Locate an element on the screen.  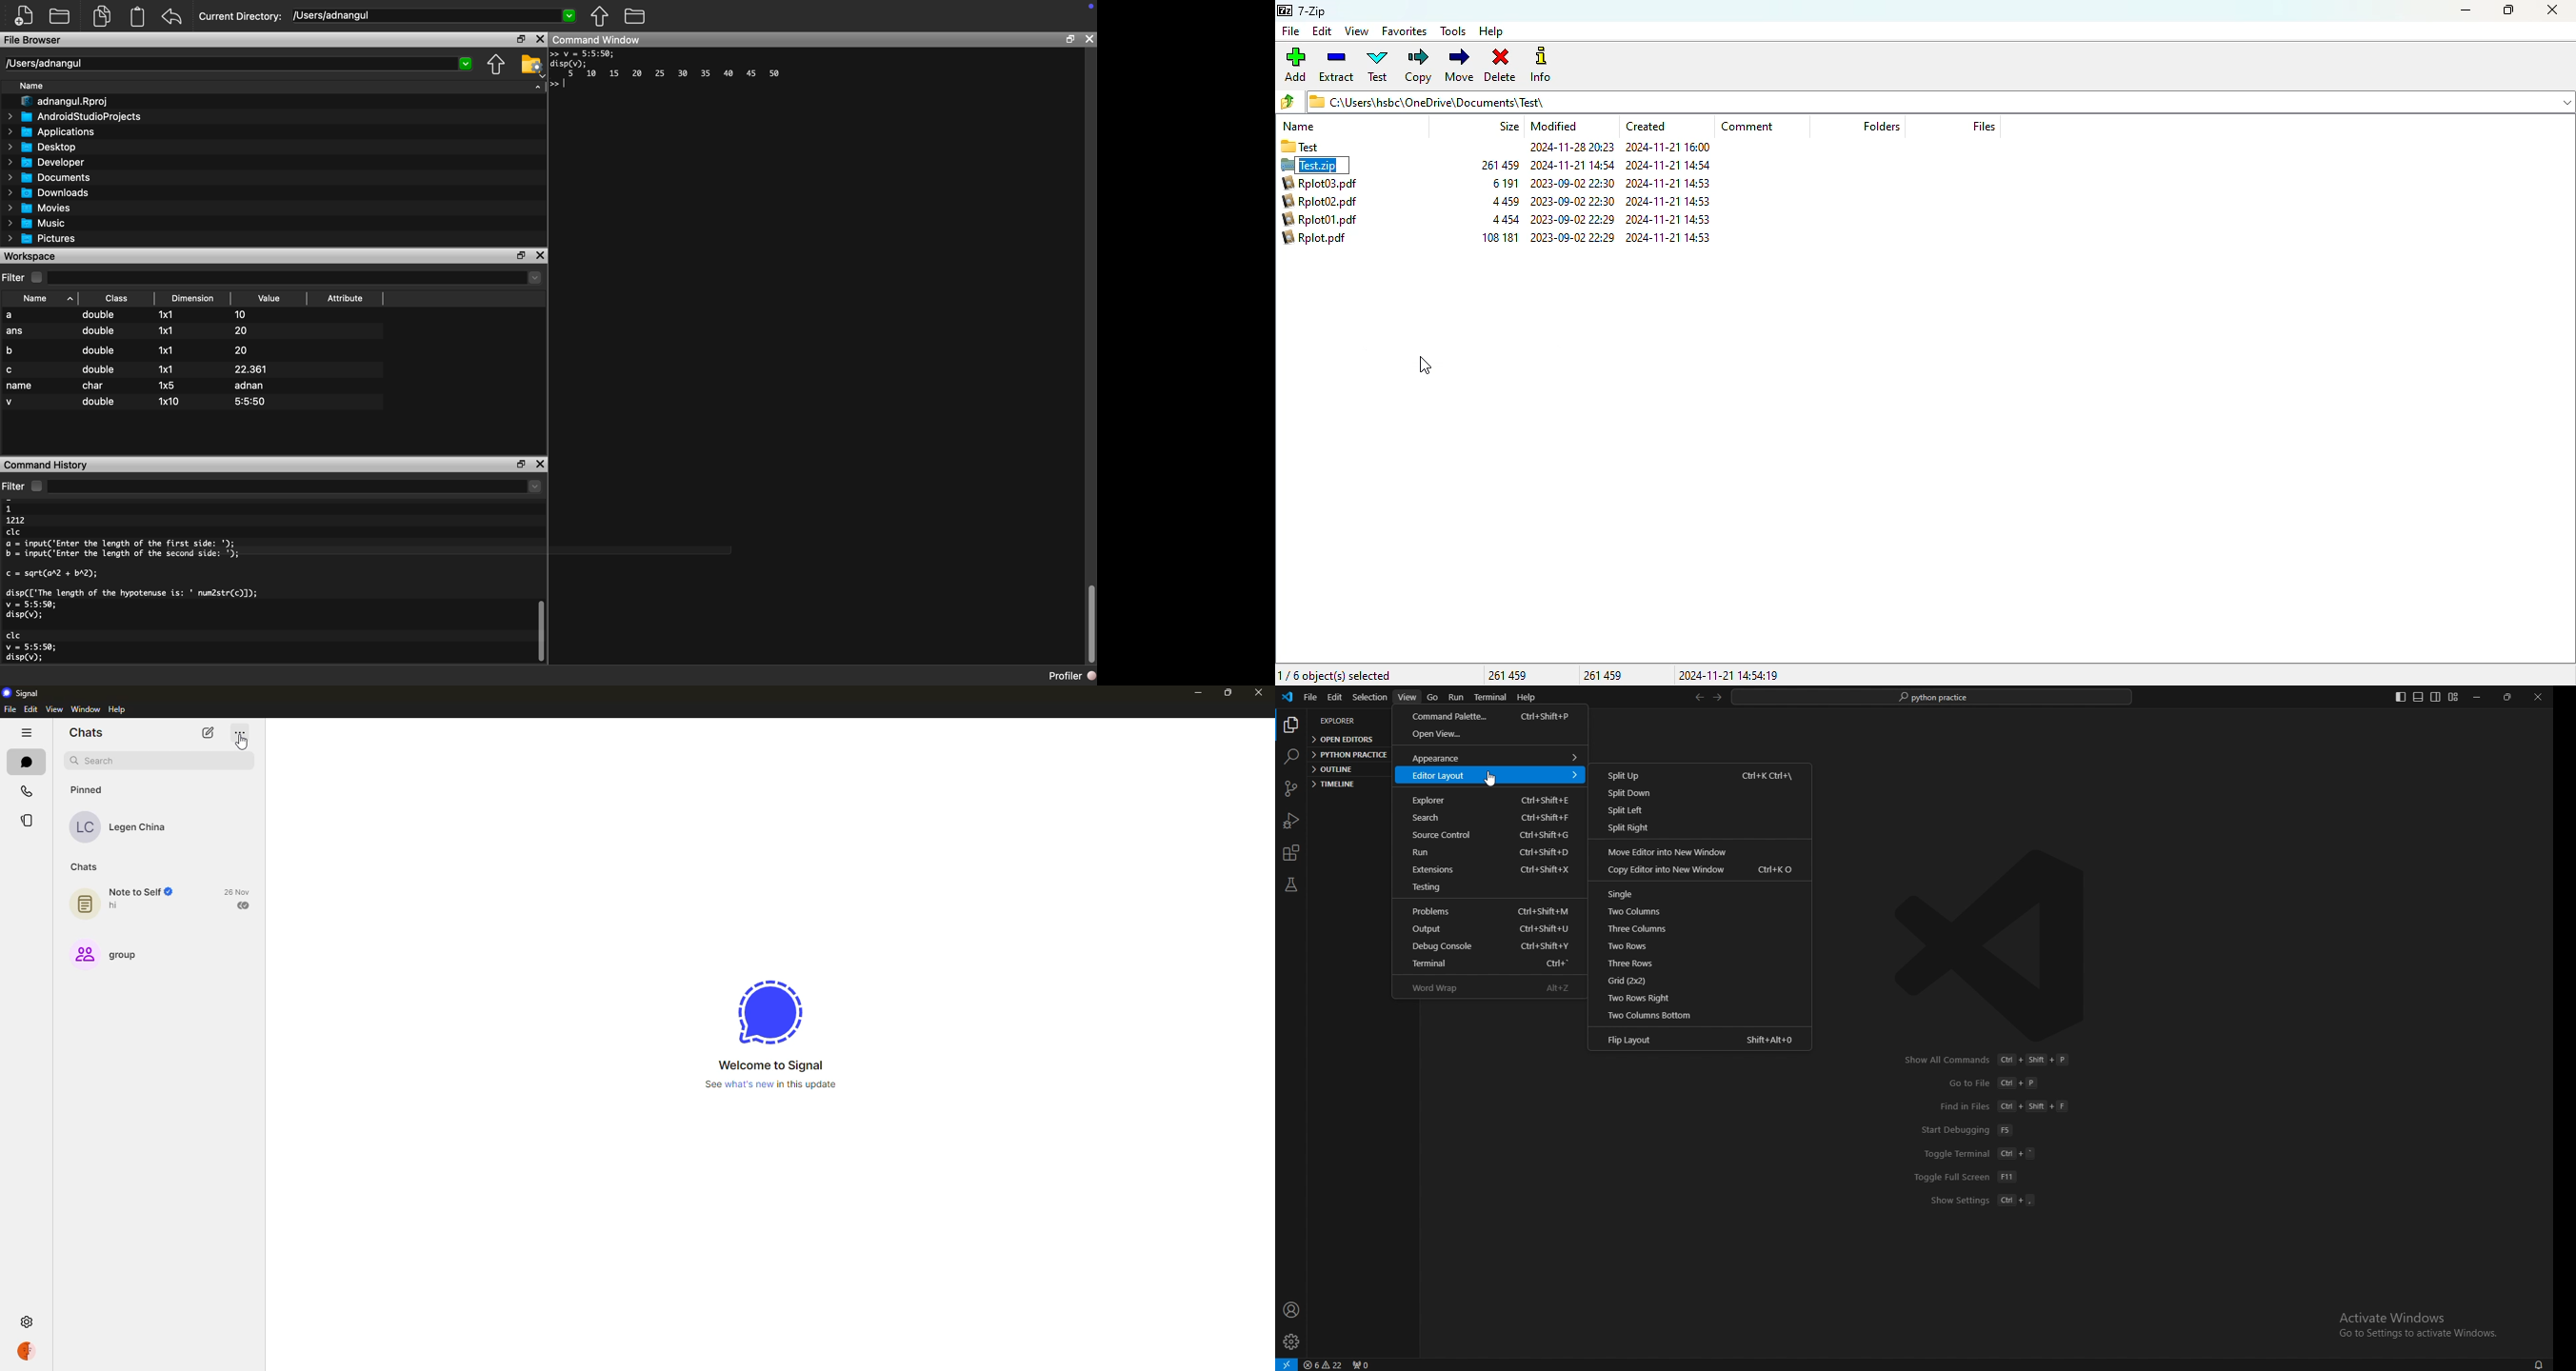
terminal is located at coordinates (1490, 697).